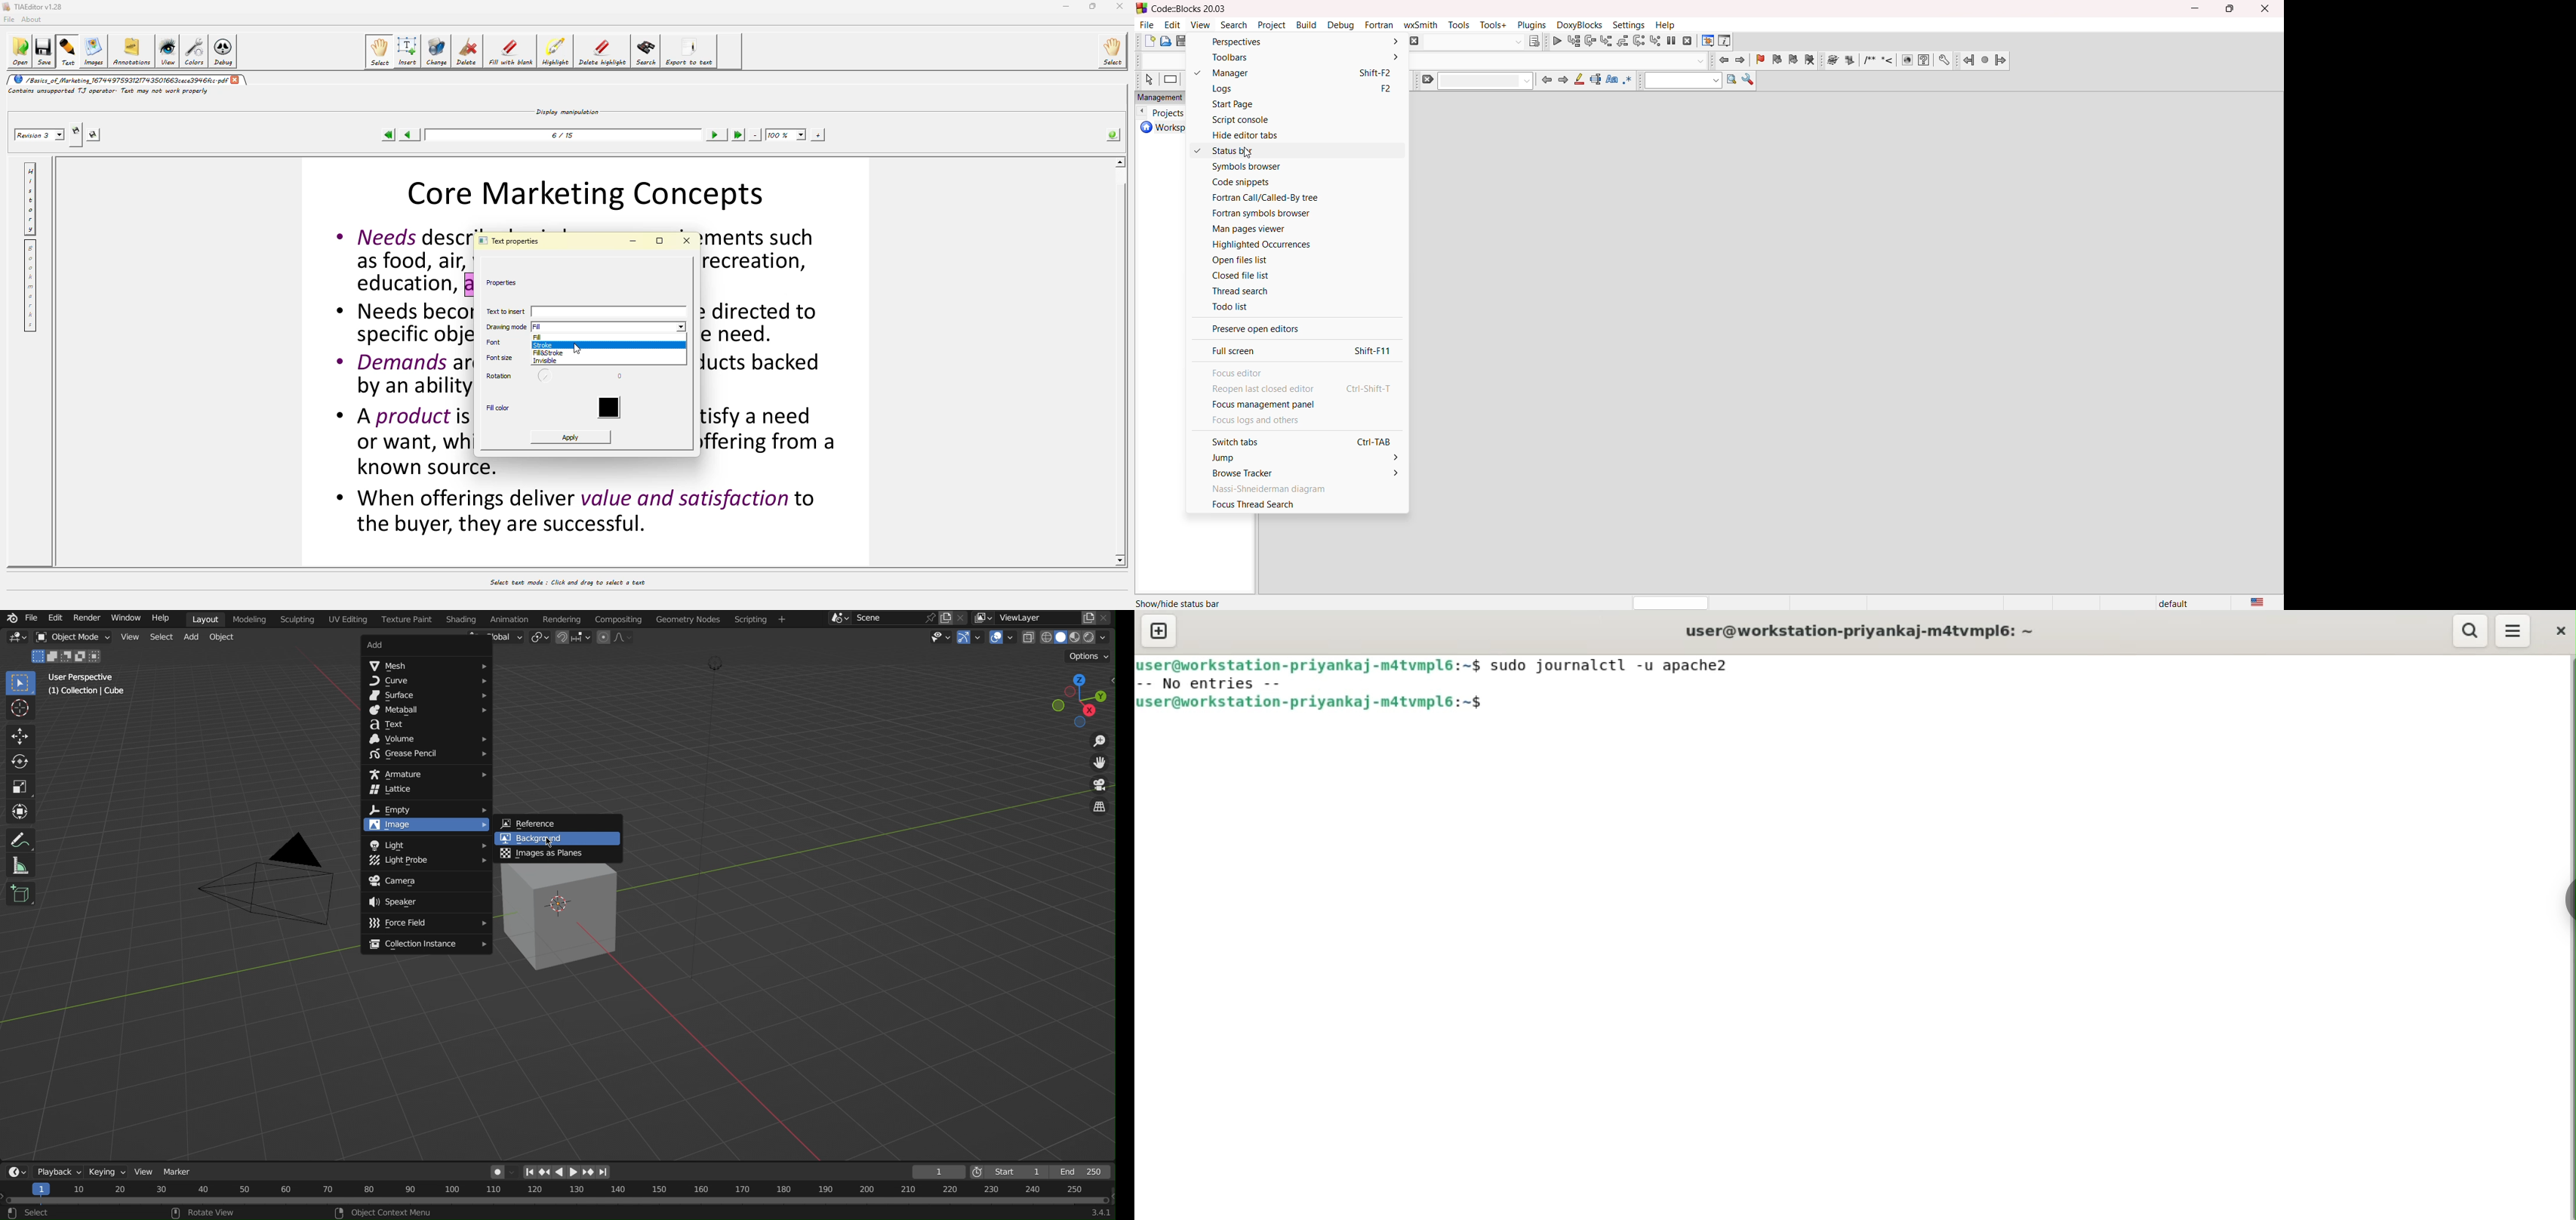 The height and width of the screenshot is (1232, 2576). Describe the element at coordinates (194, 639) in the screenshot. I see `Add` at that location.